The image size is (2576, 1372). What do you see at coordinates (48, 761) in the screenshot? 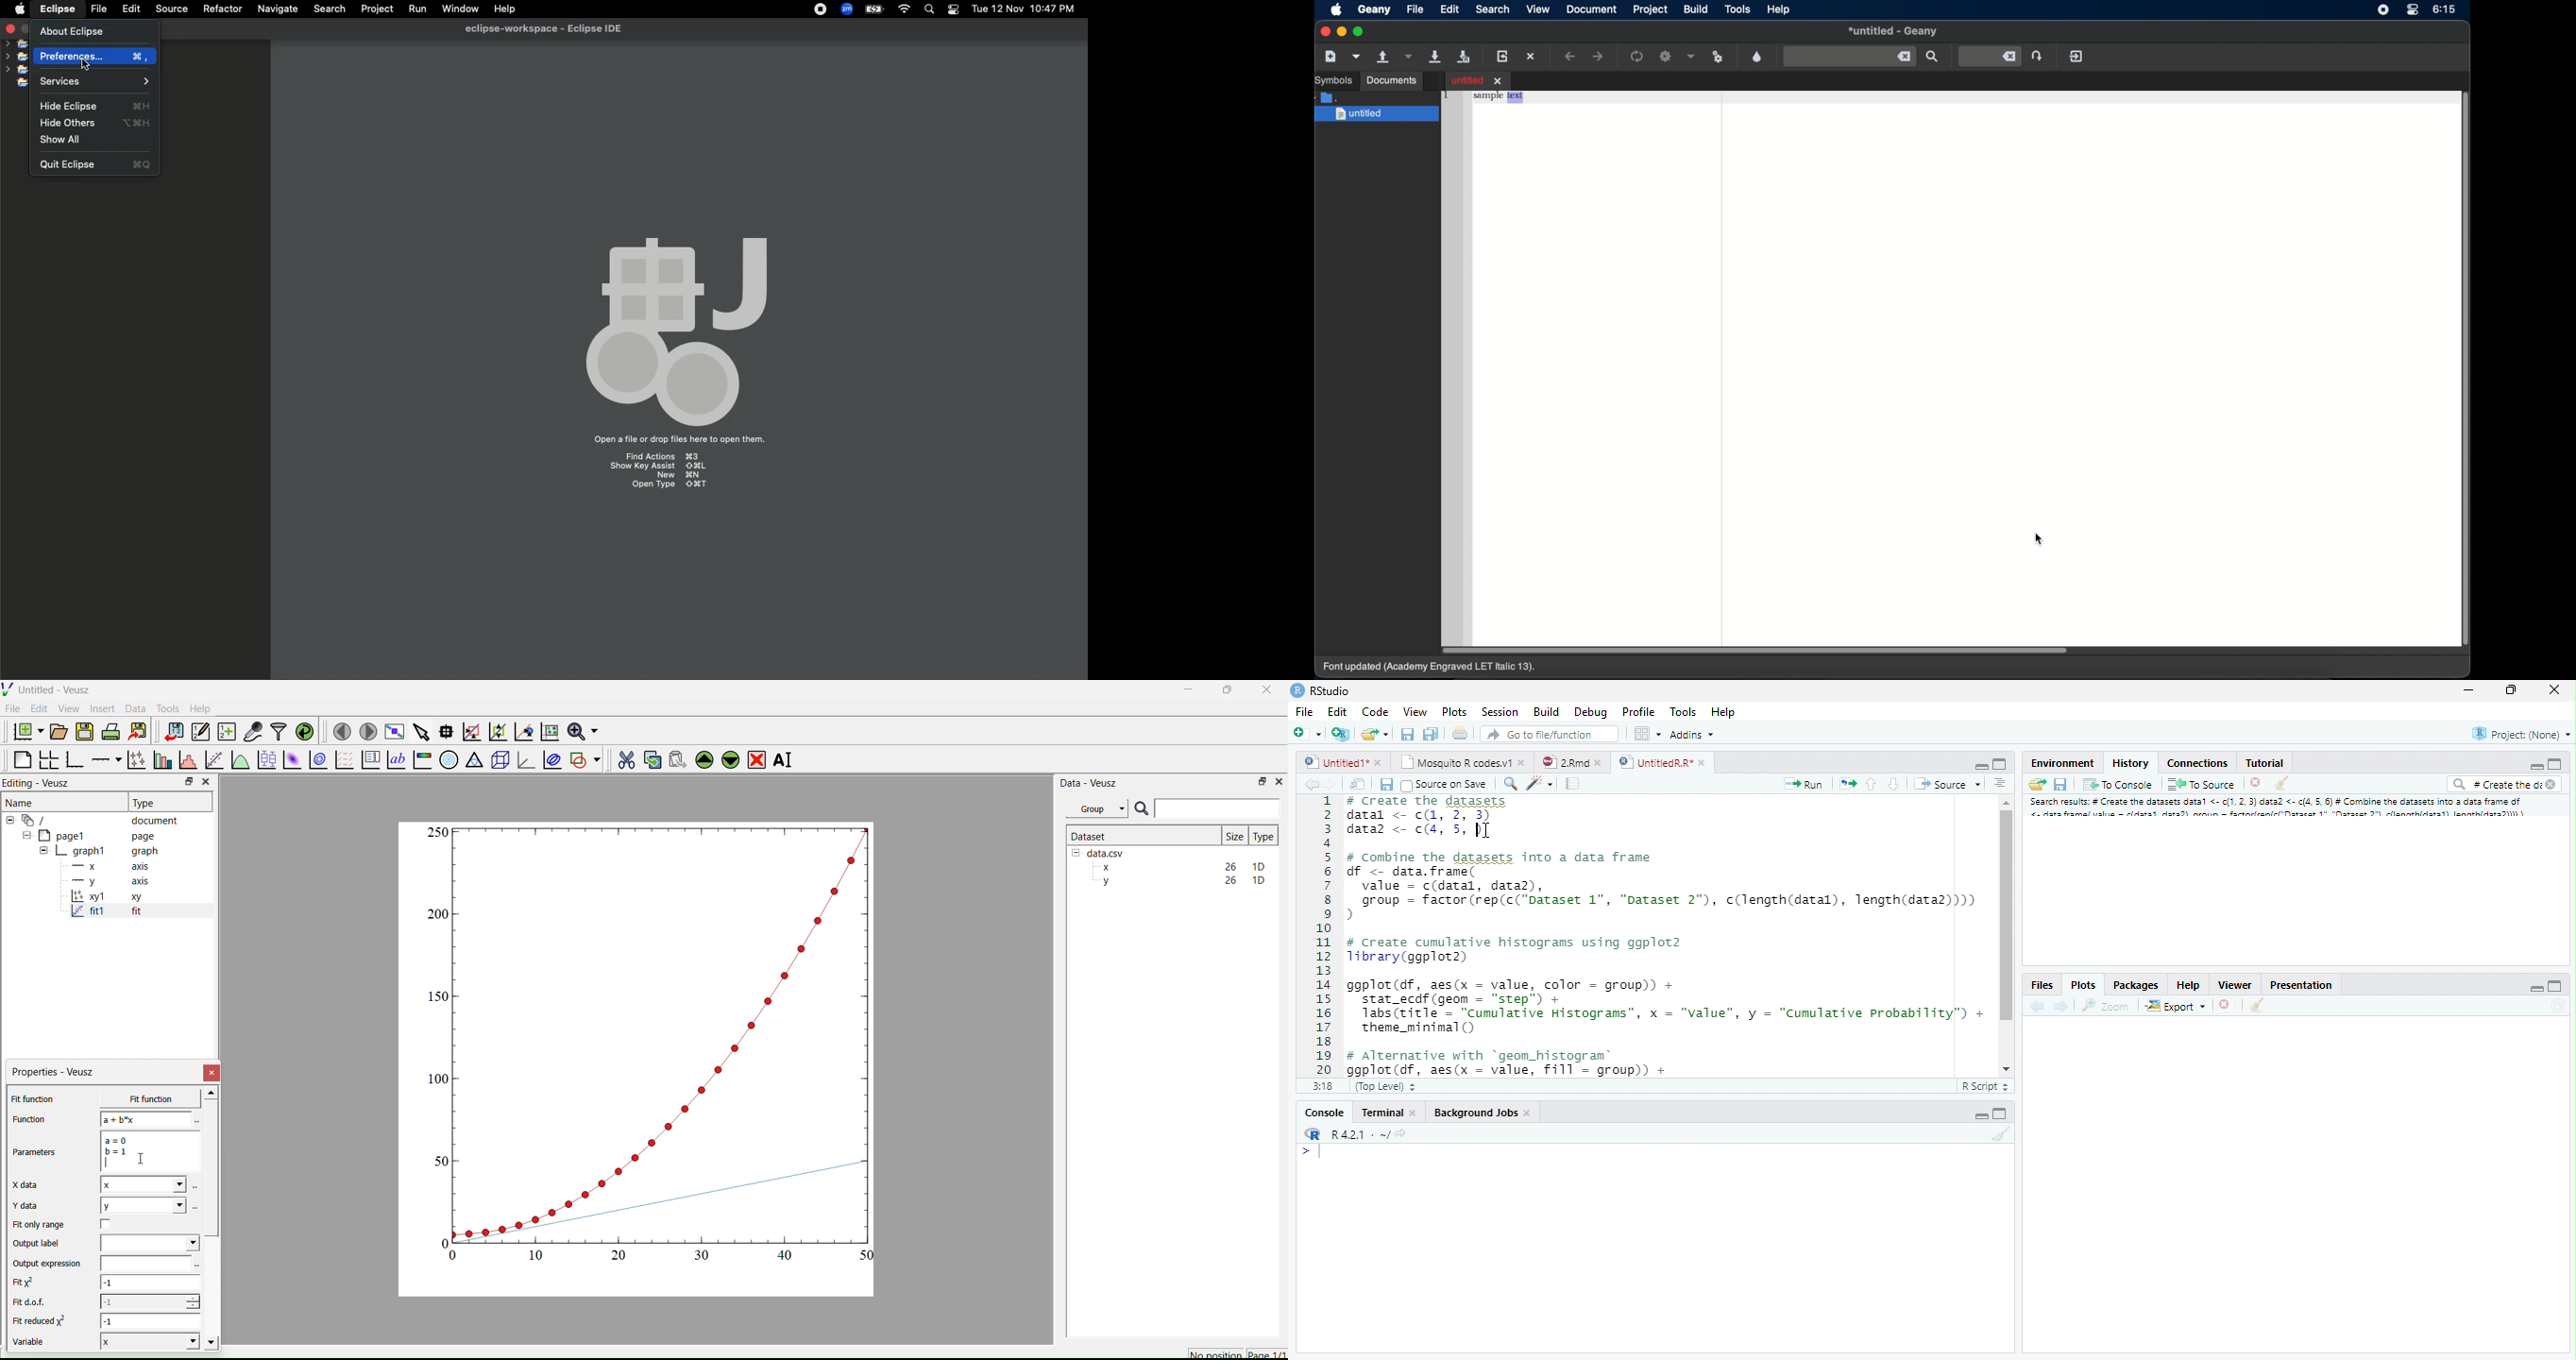
I see `Arrange graphs in grid` at bounding box center [48, 761].